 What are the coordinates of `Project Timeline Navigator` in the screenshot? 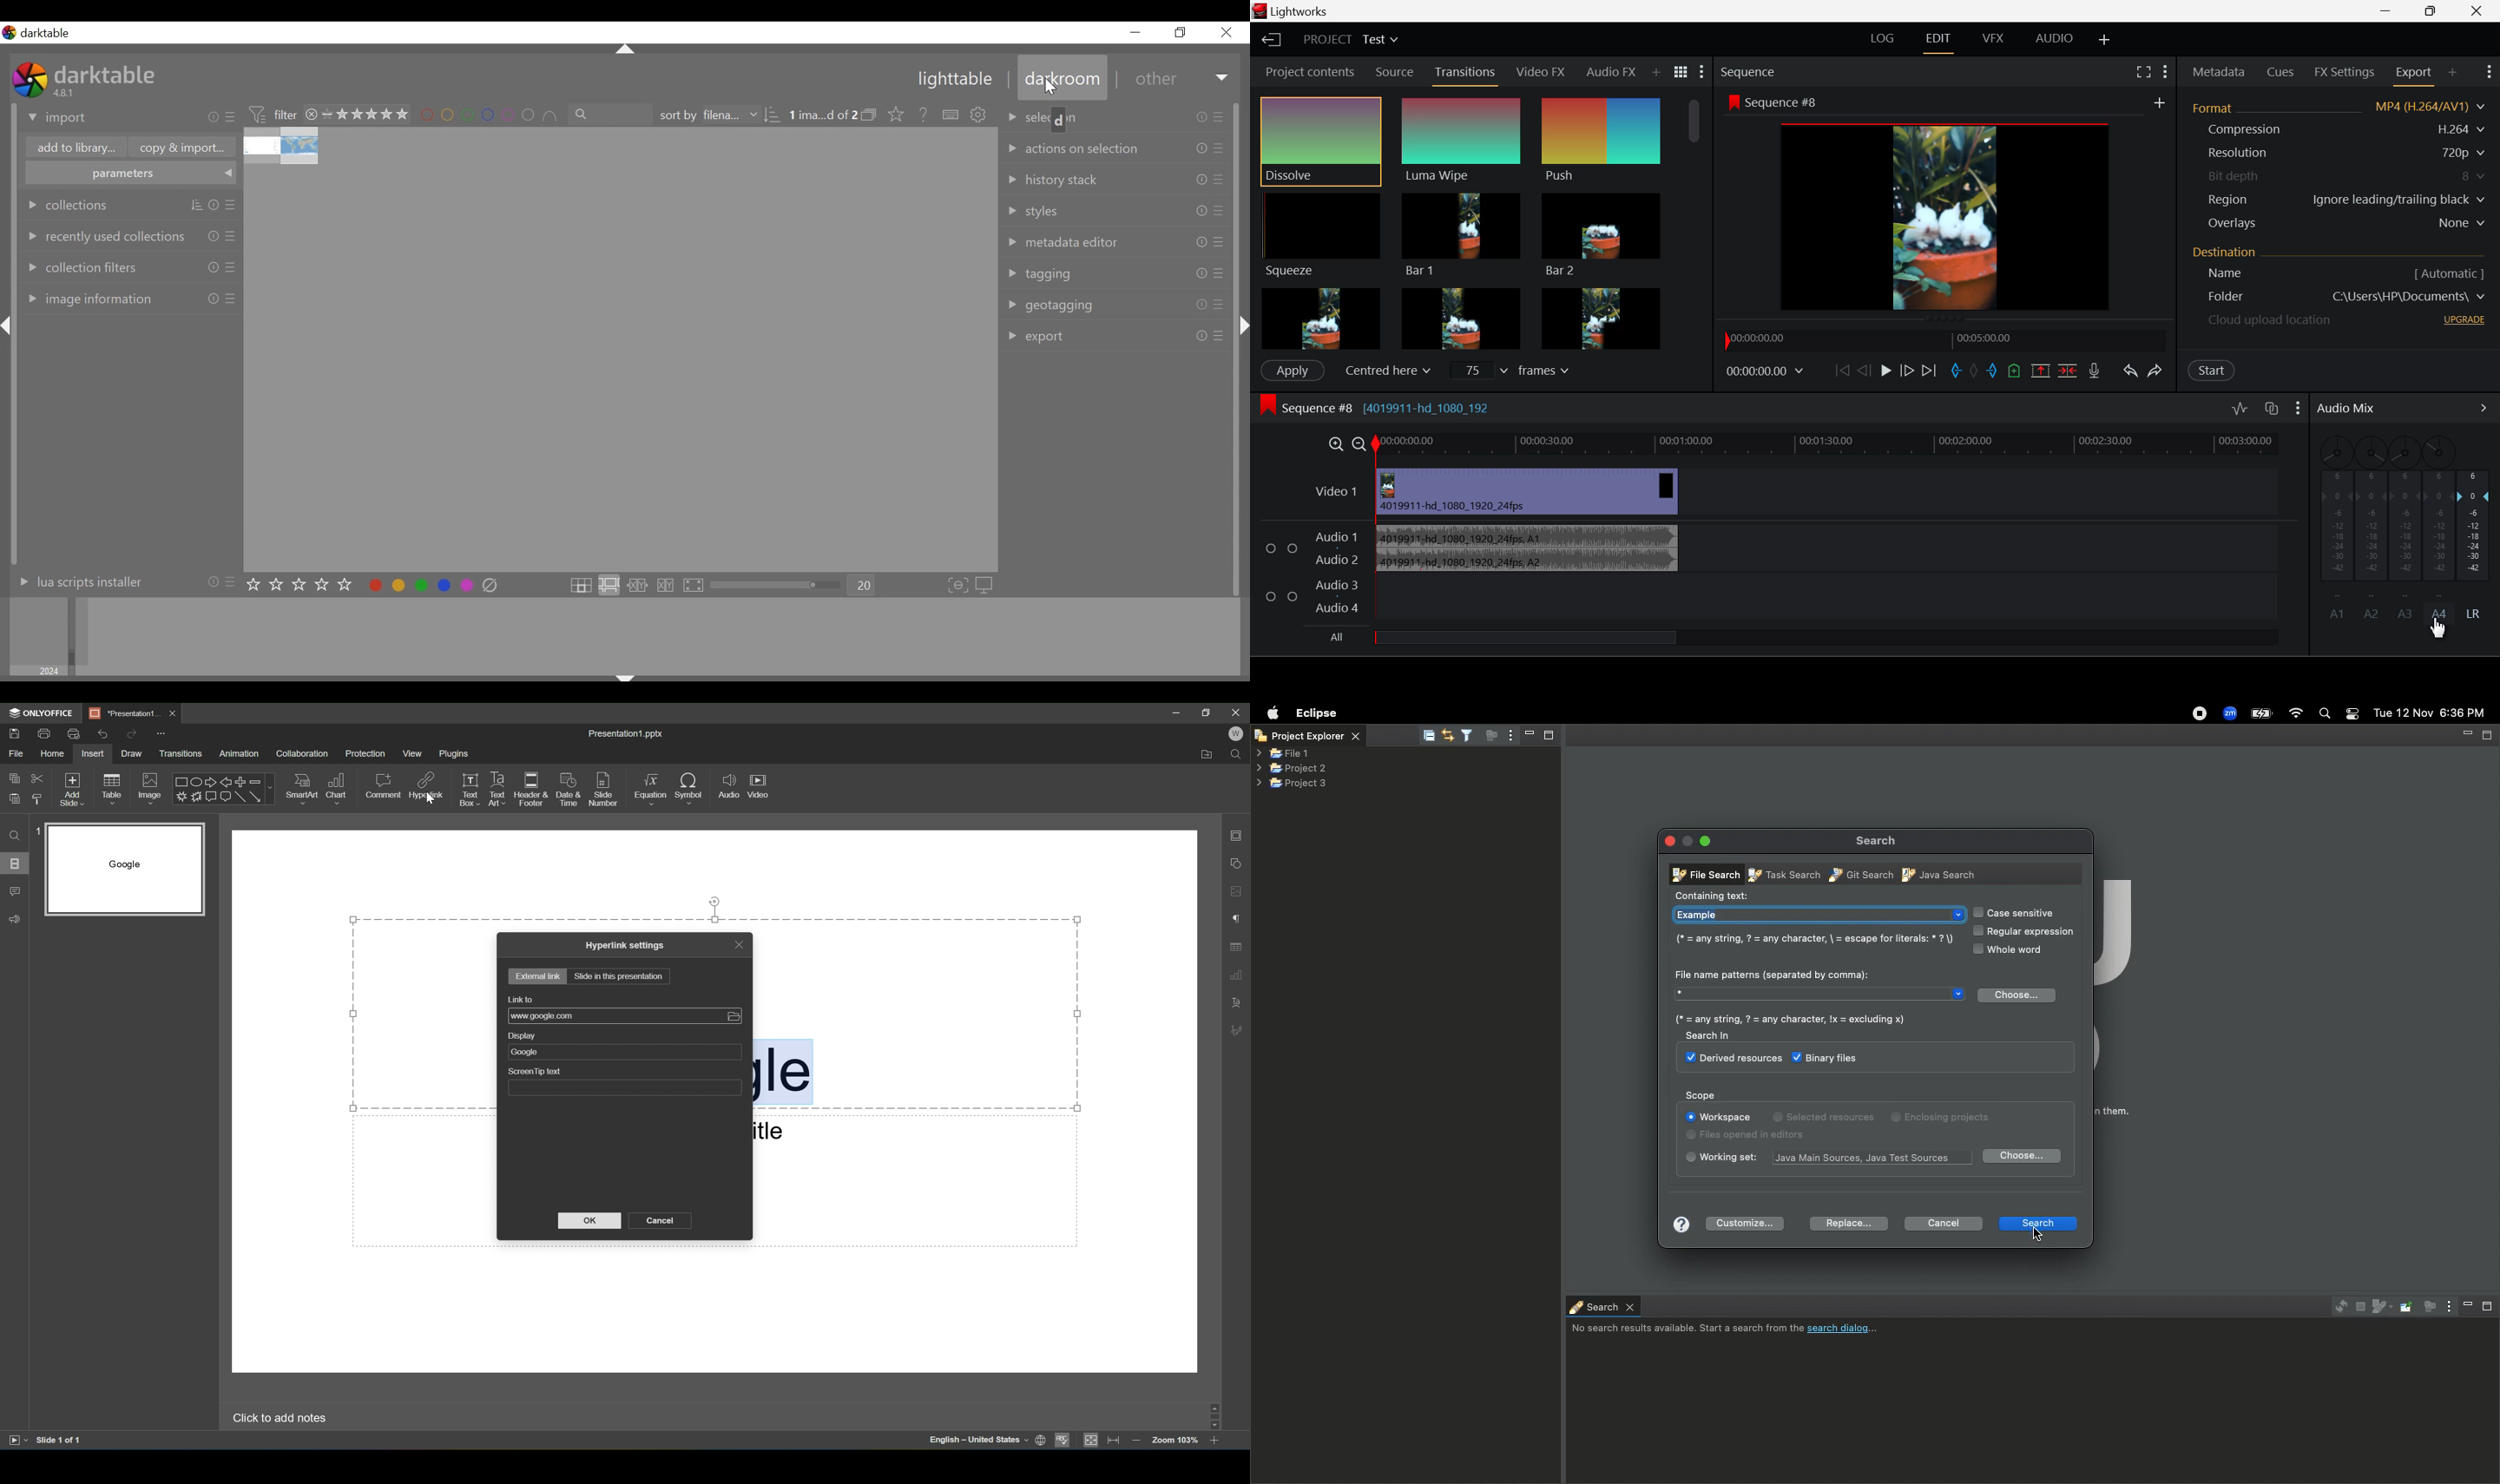 It's located at (1945, 341).